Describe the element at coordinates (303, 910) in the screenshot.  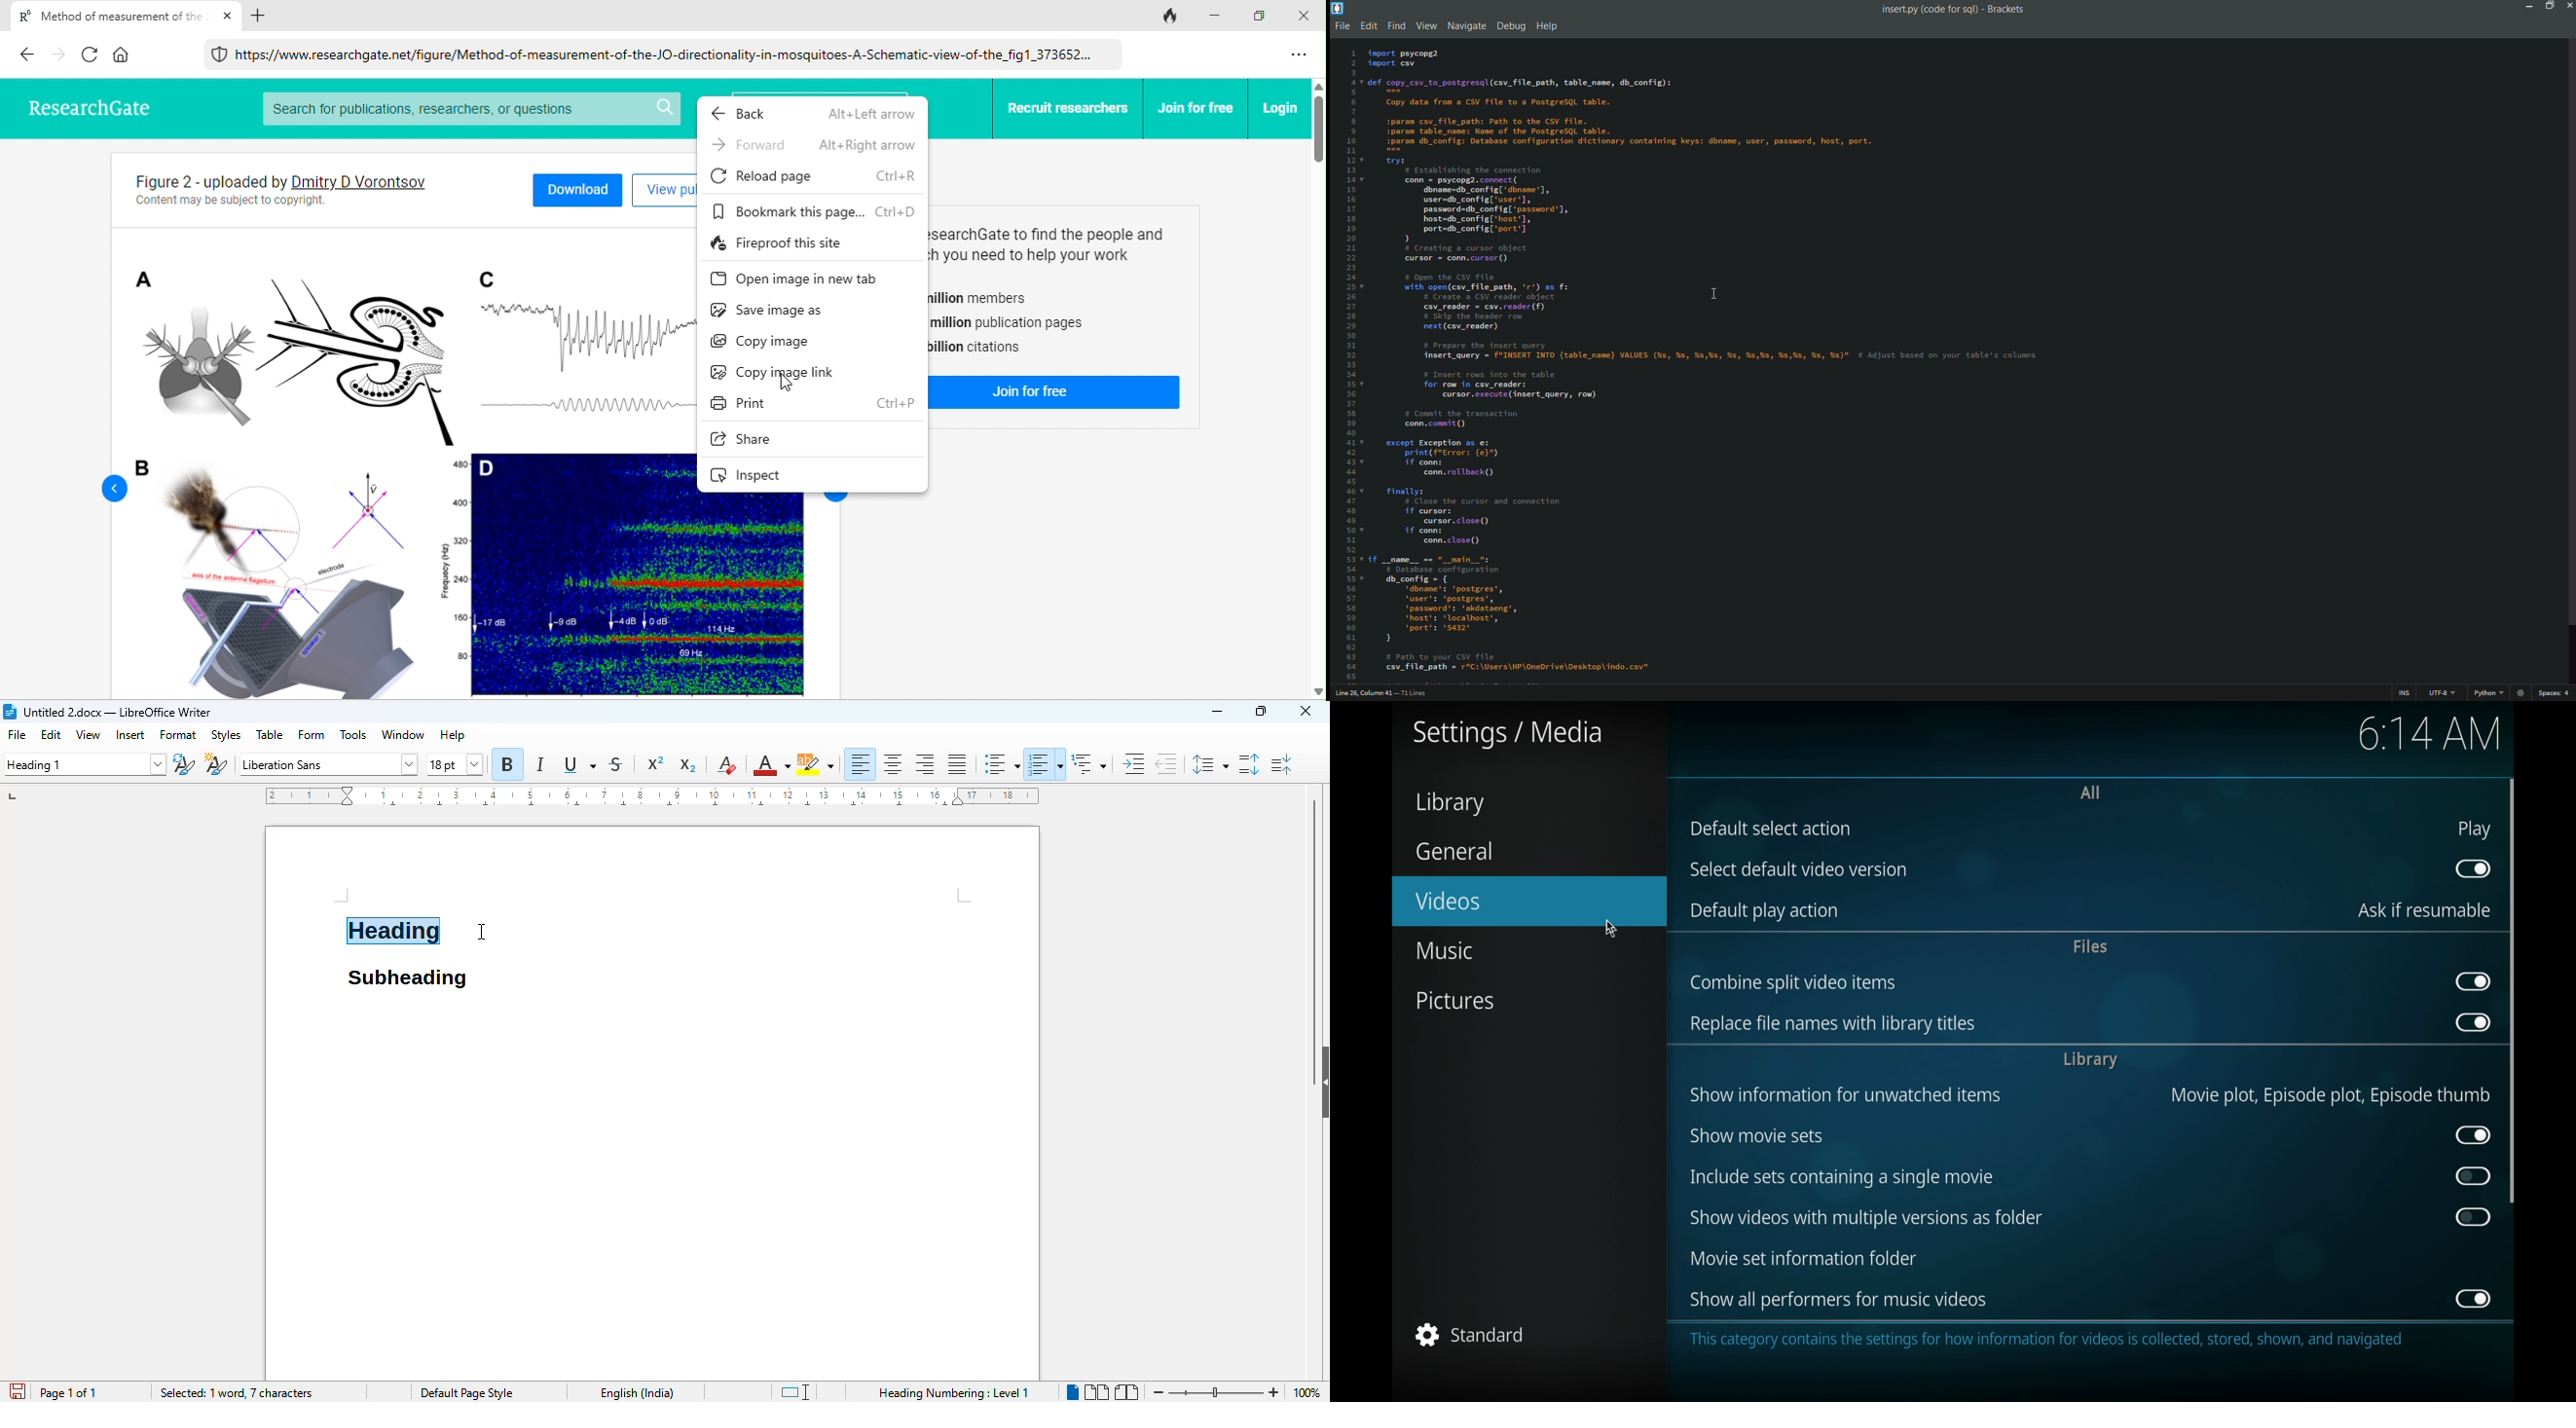
I see `Document` at that location.